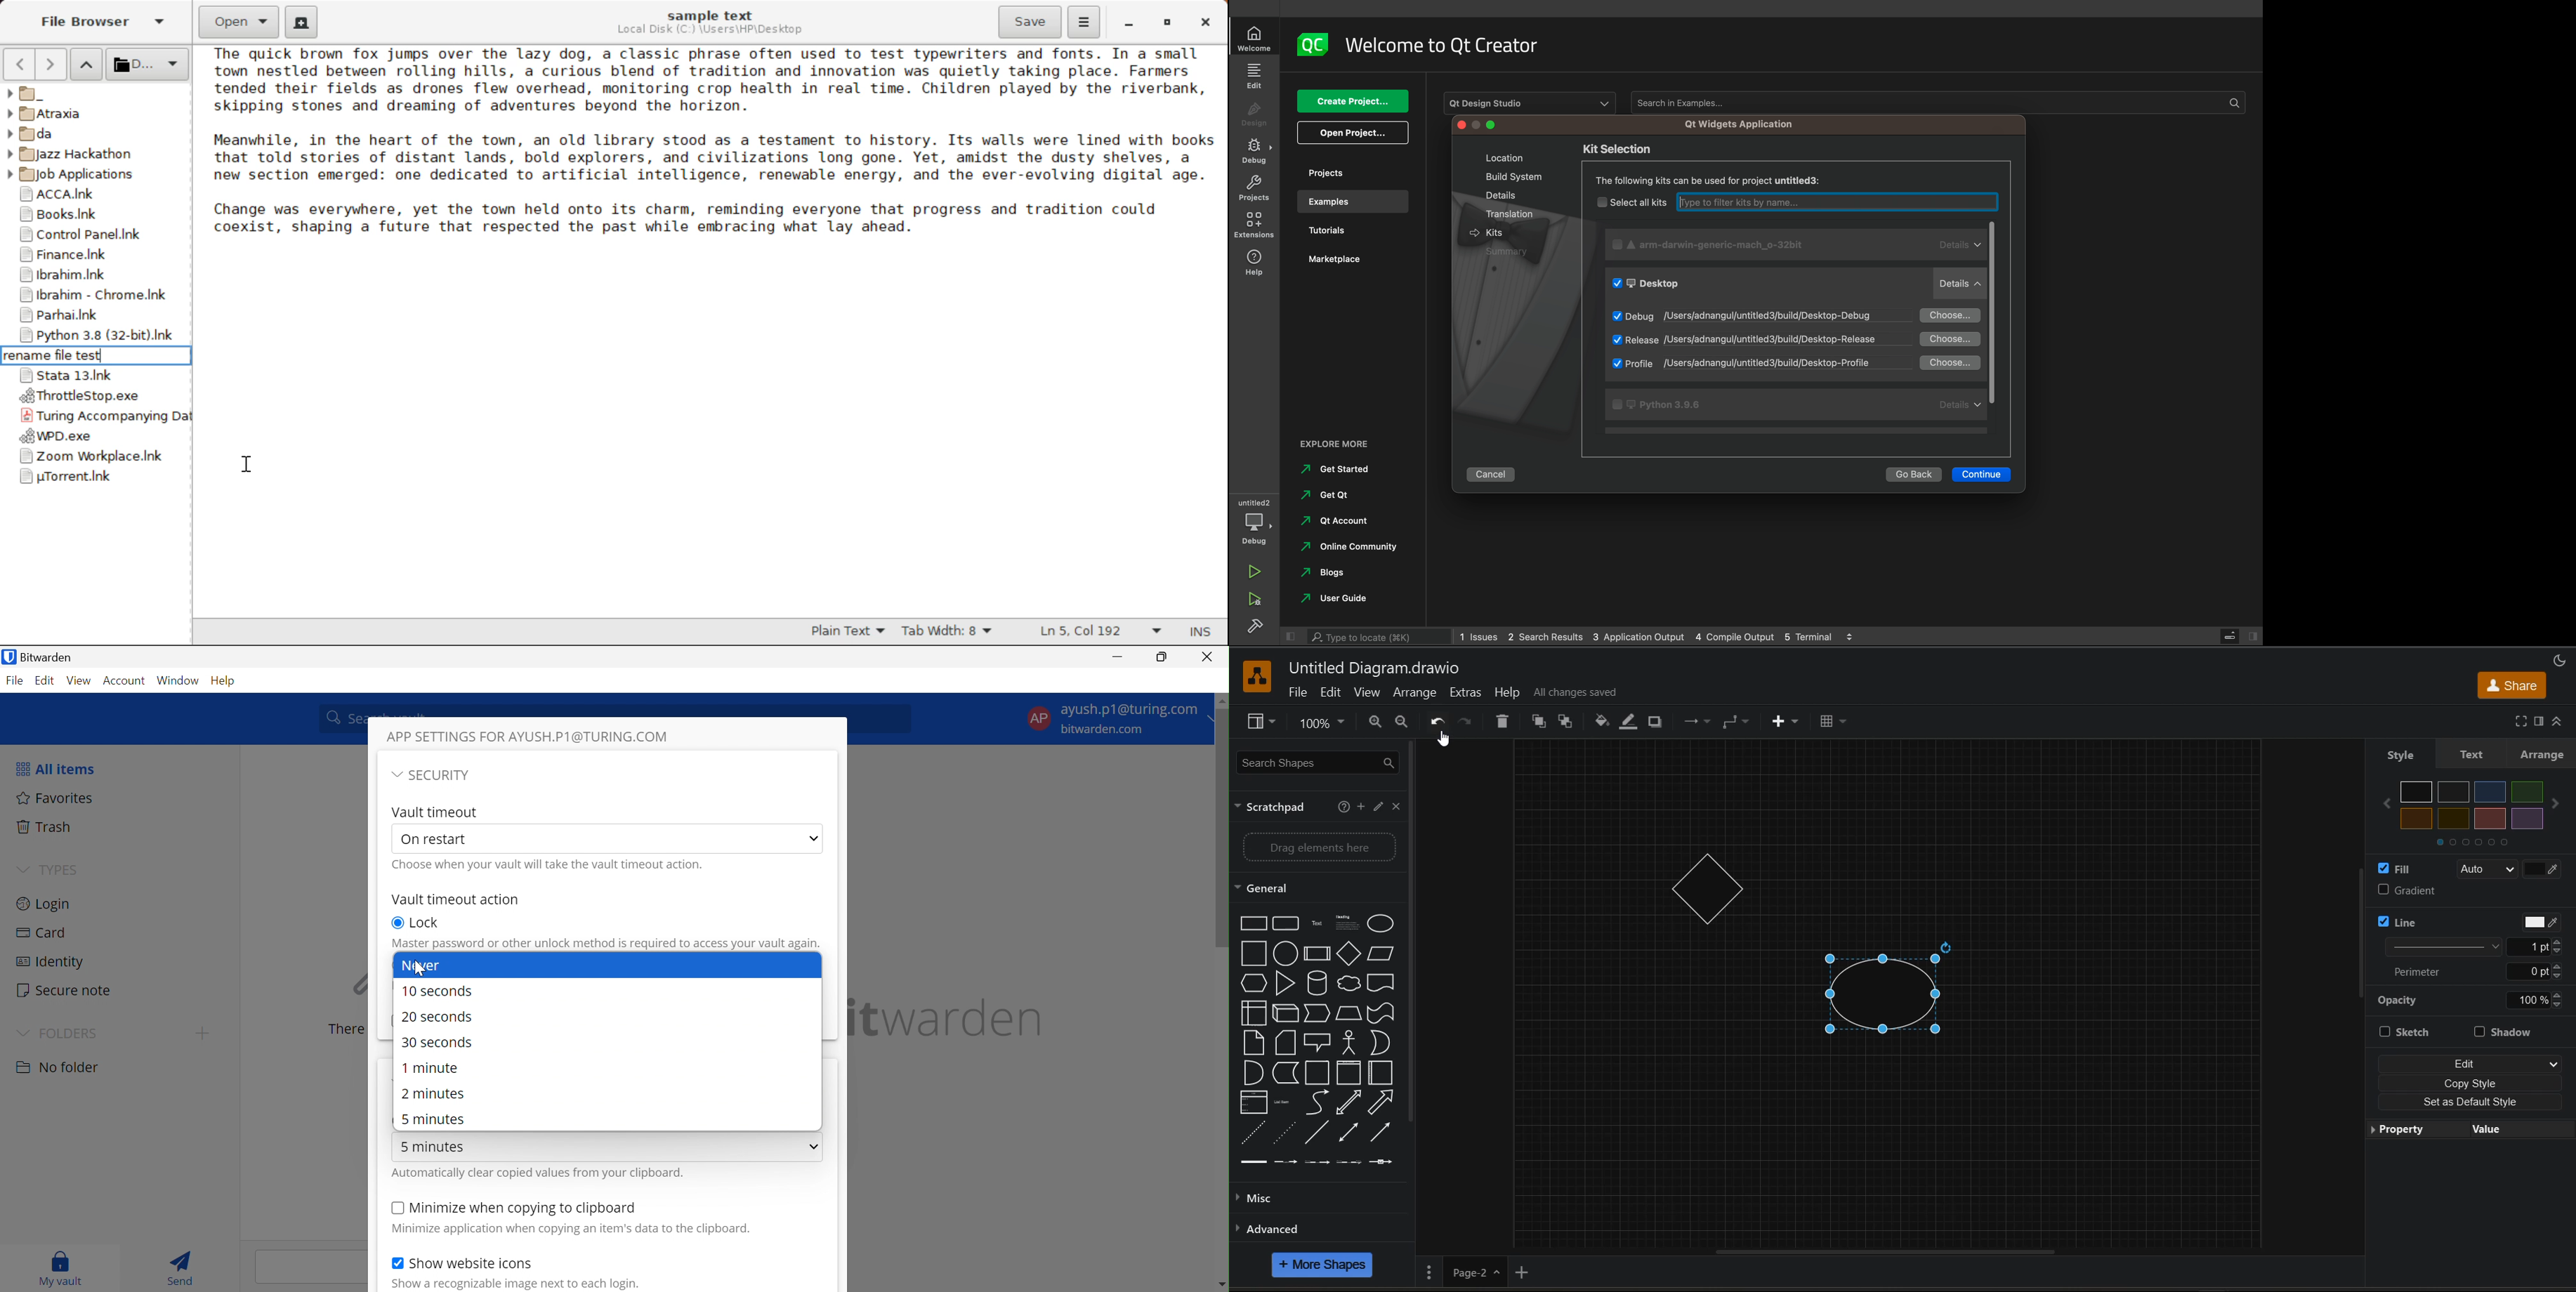 The width and height of the screenshot is (2576, 1316). I want to click on to front, so click(1535, 721).